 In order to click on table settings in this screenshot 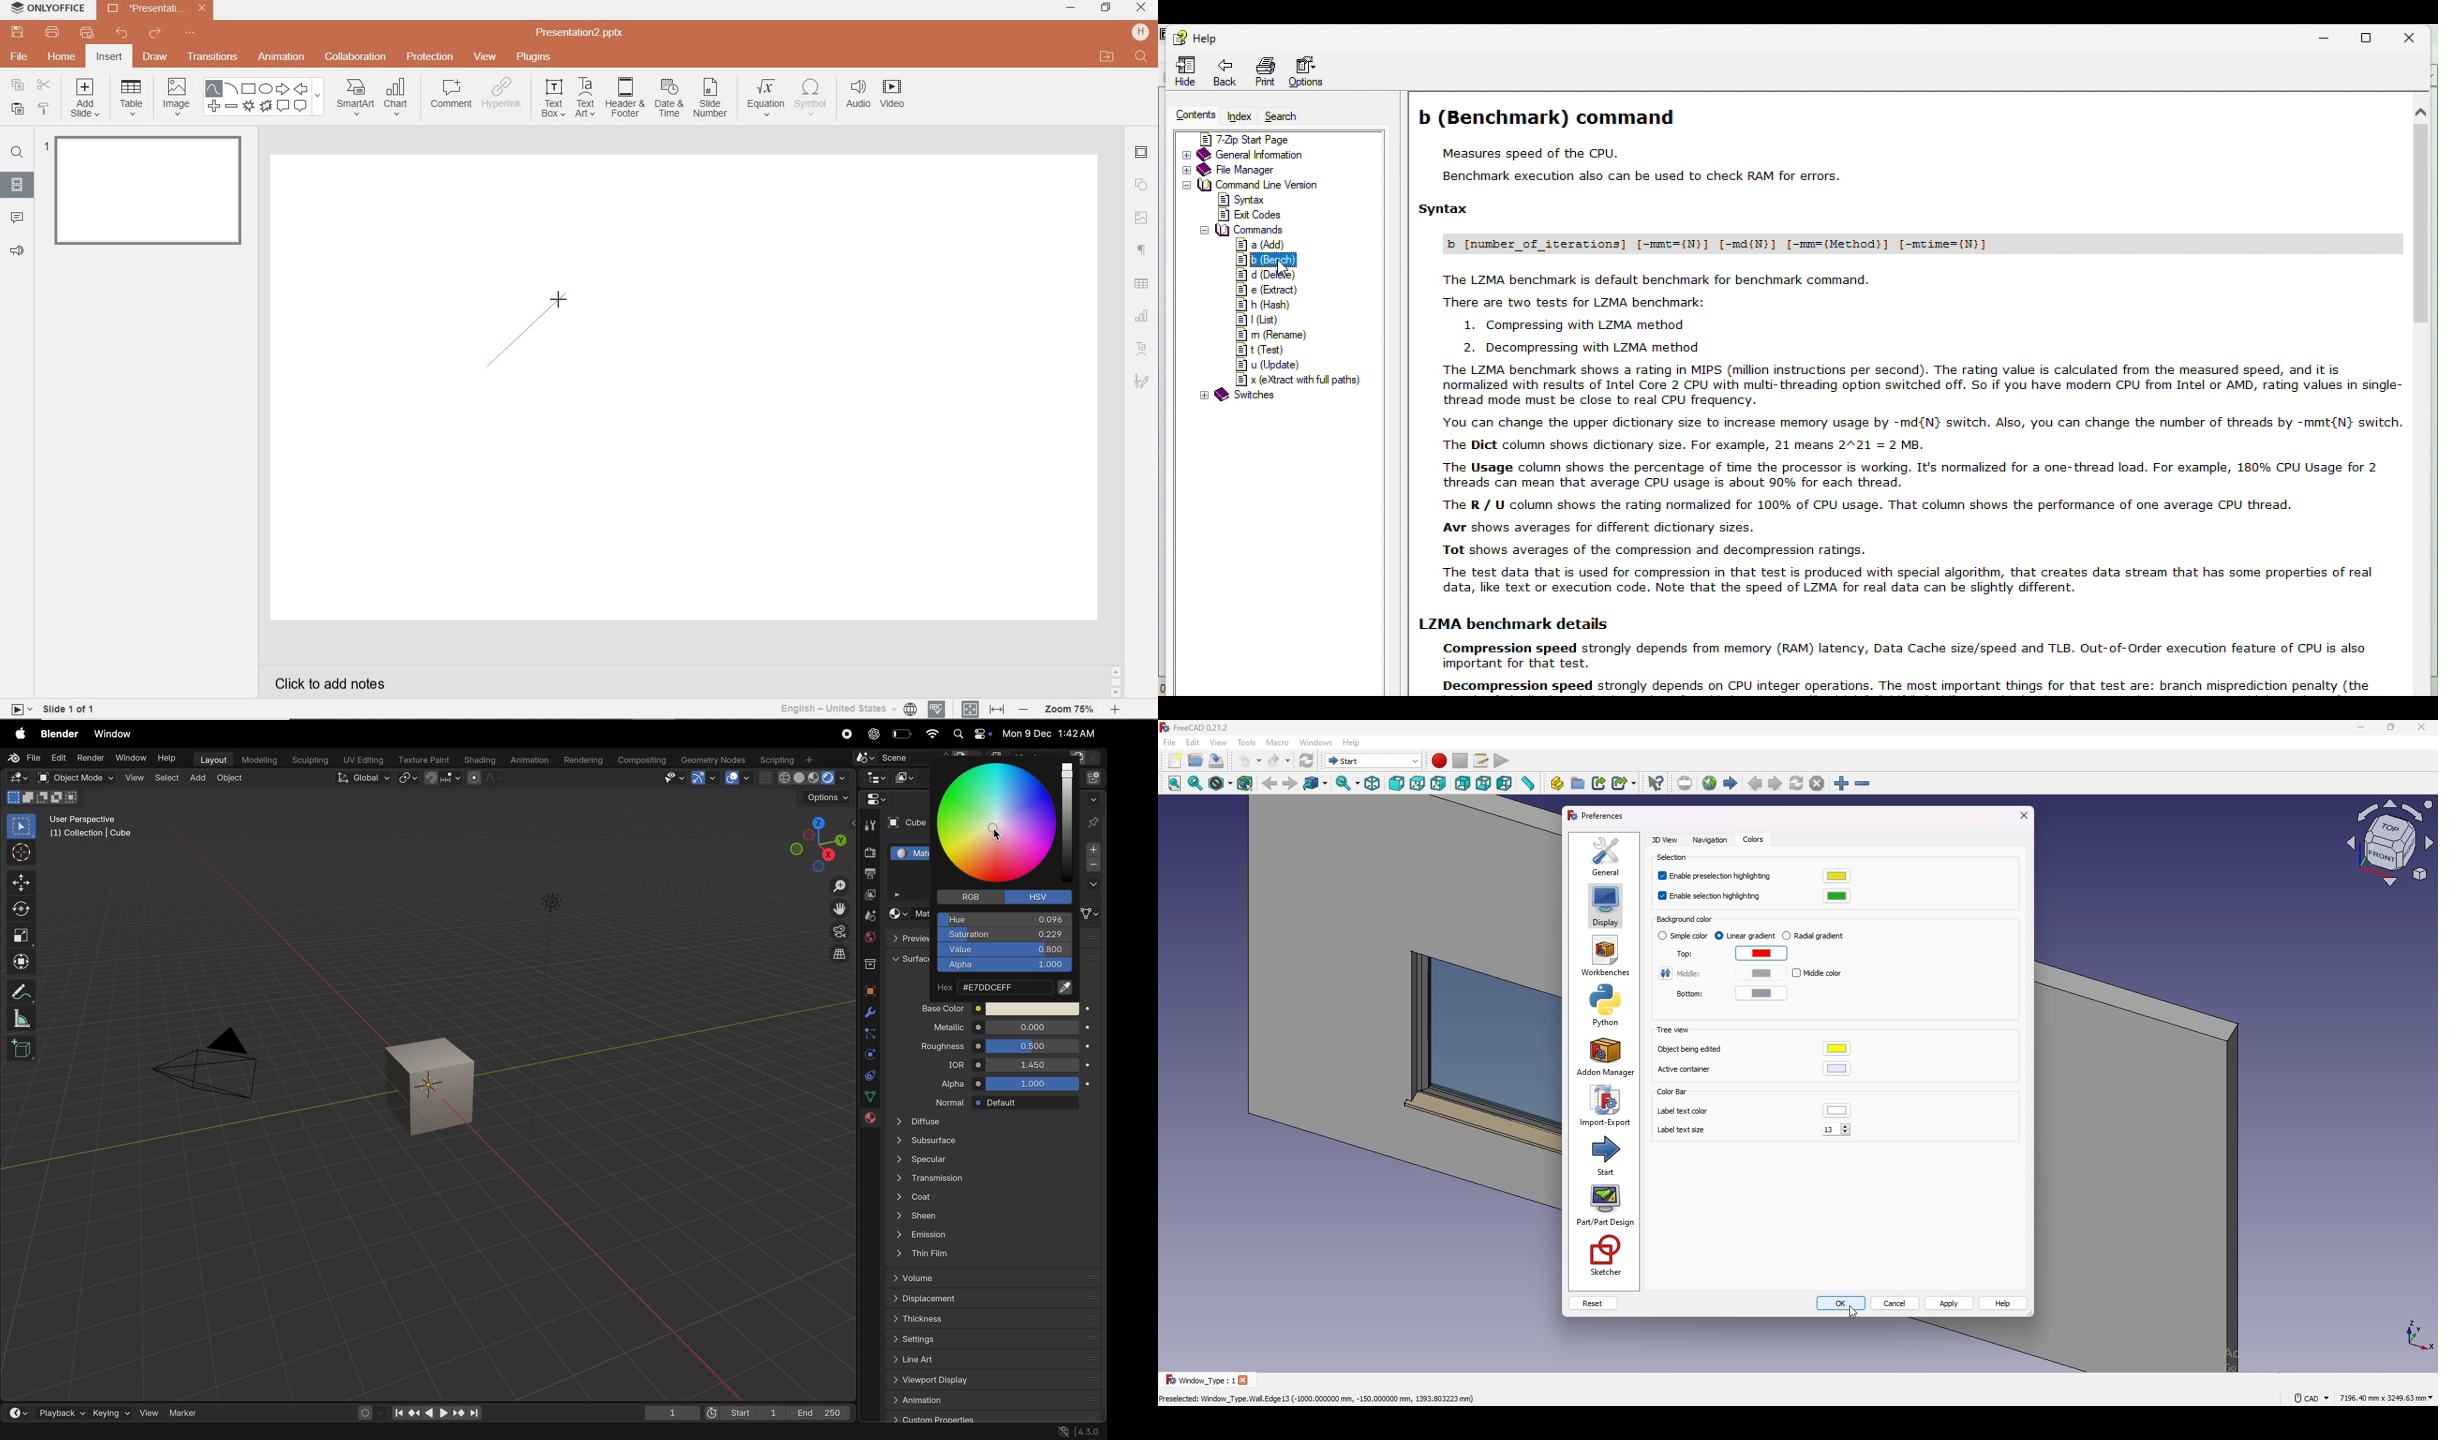, I will do `click(1143, 282)`.